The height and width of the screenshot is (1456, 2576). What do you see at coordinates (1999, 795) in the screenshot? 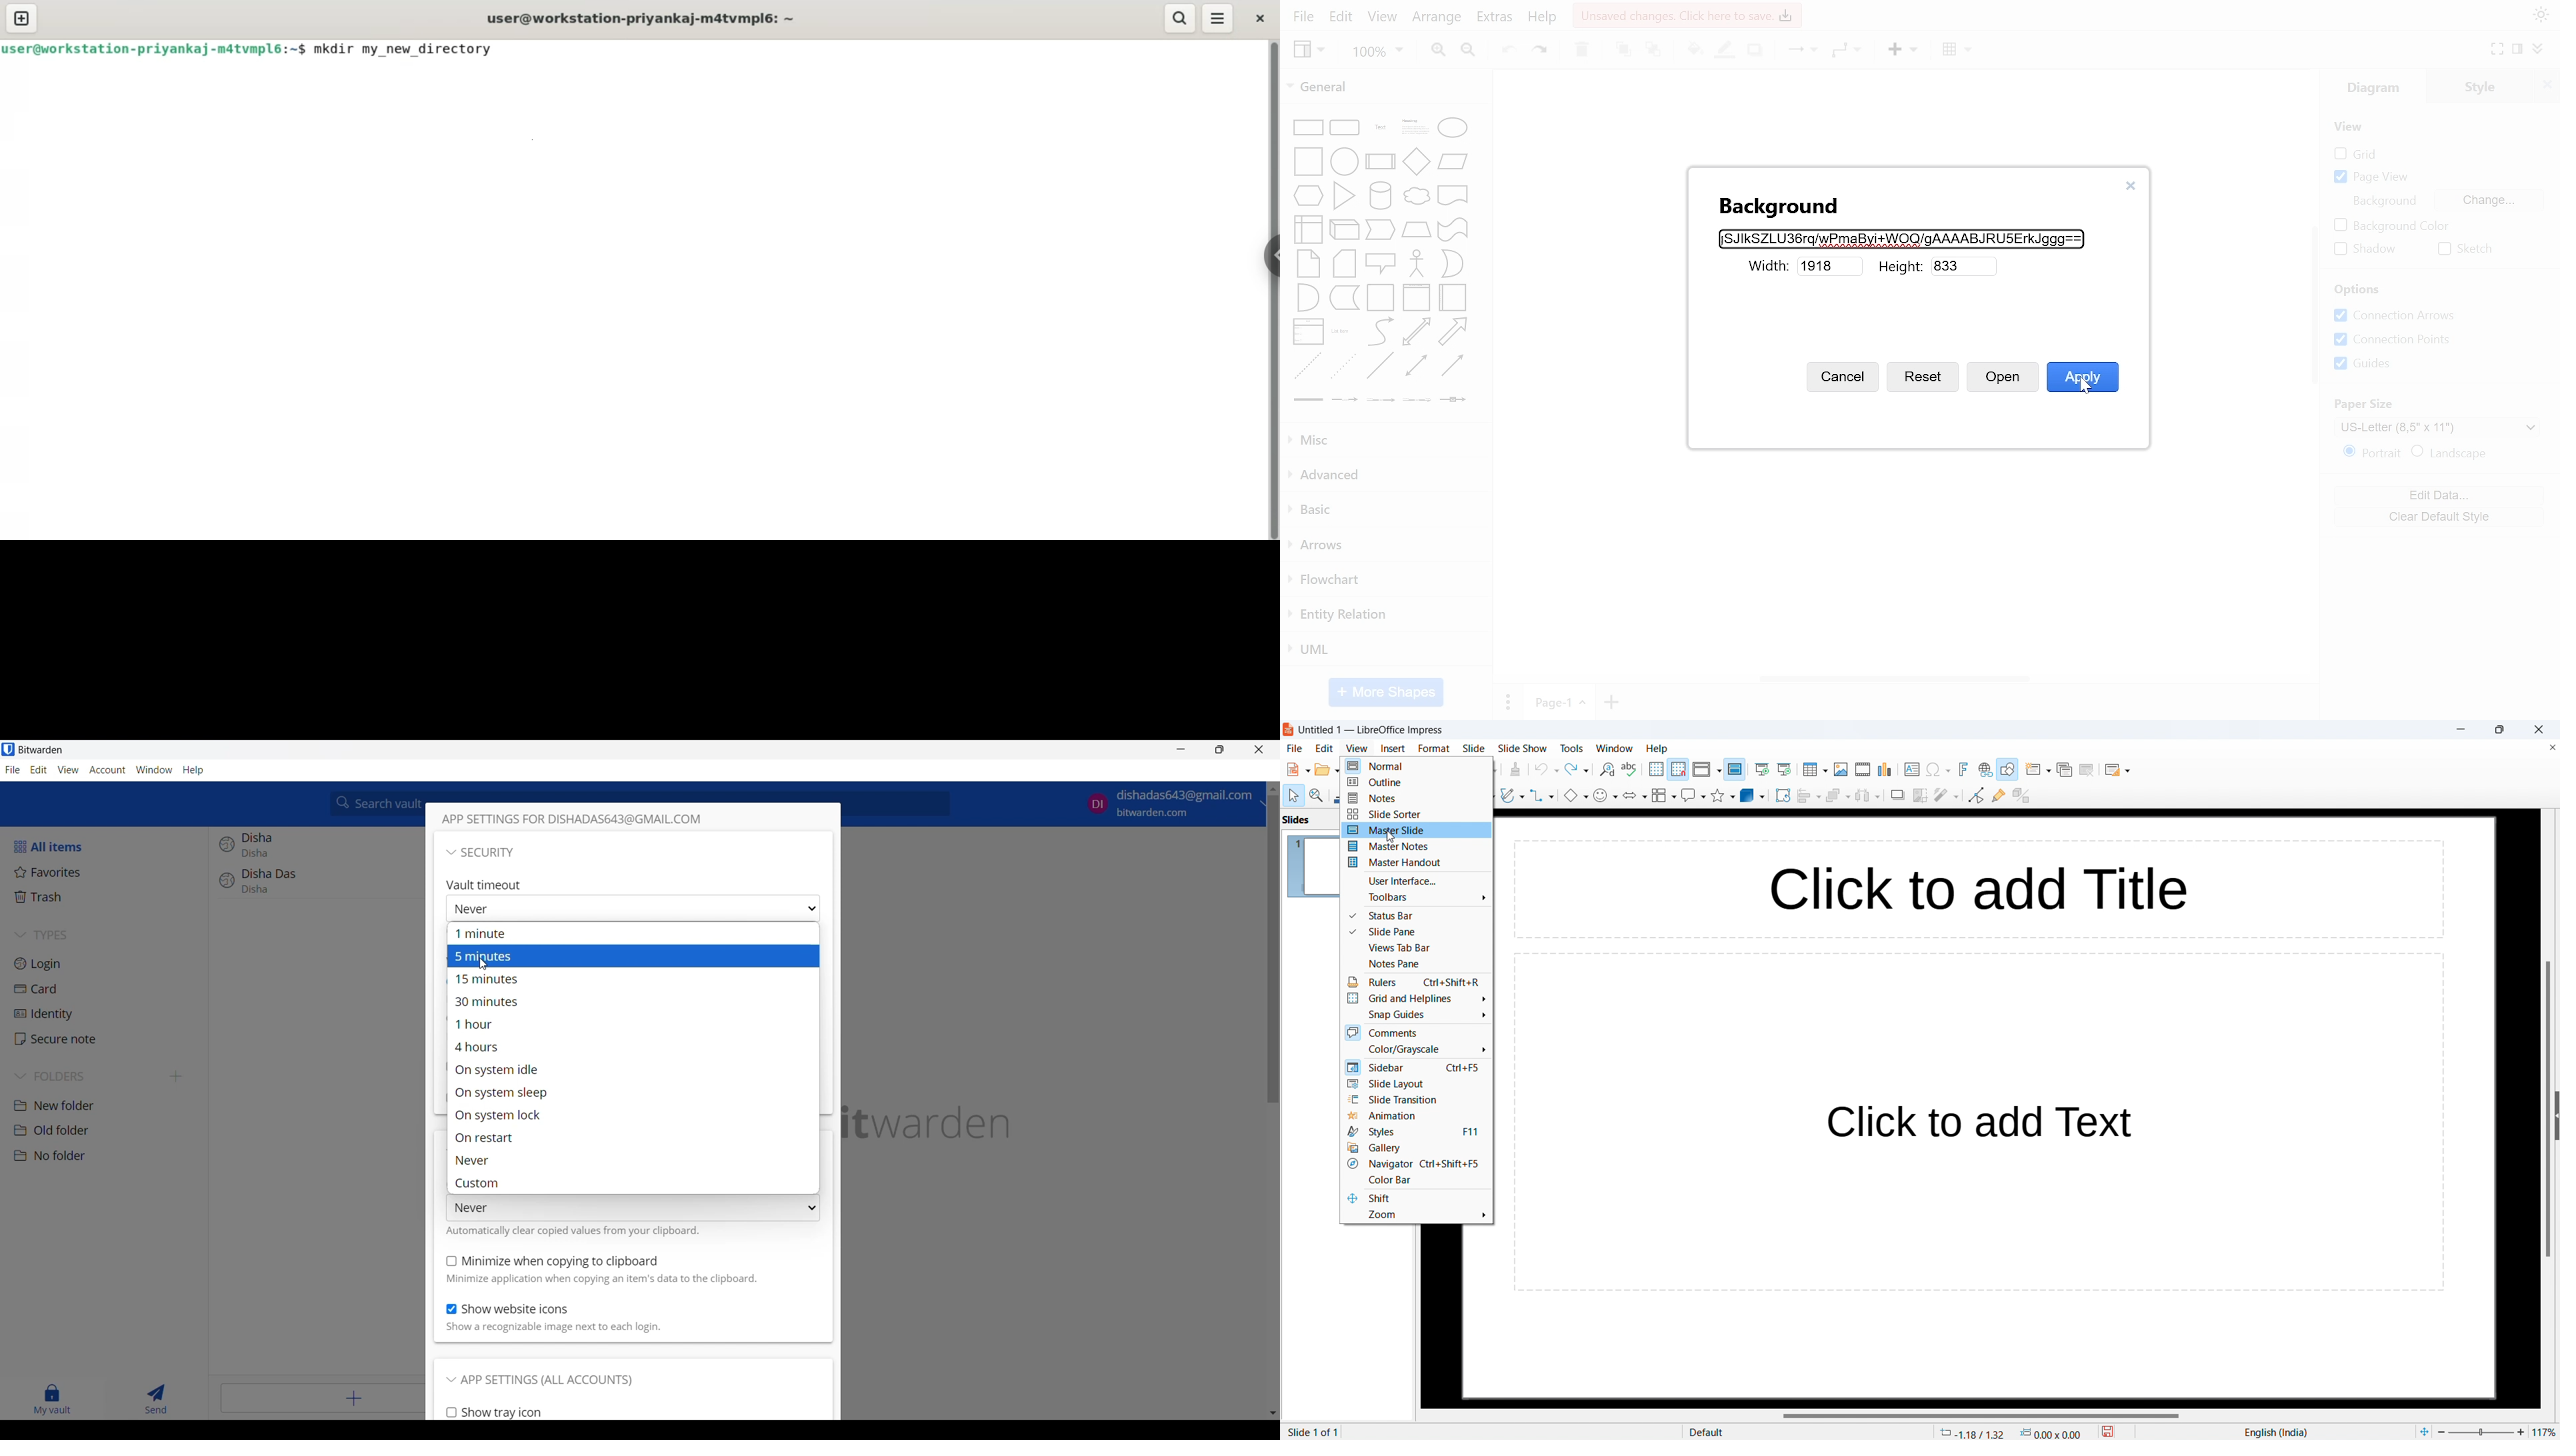
I see `show gluepoint functions` at bounding box center [1999, 795].